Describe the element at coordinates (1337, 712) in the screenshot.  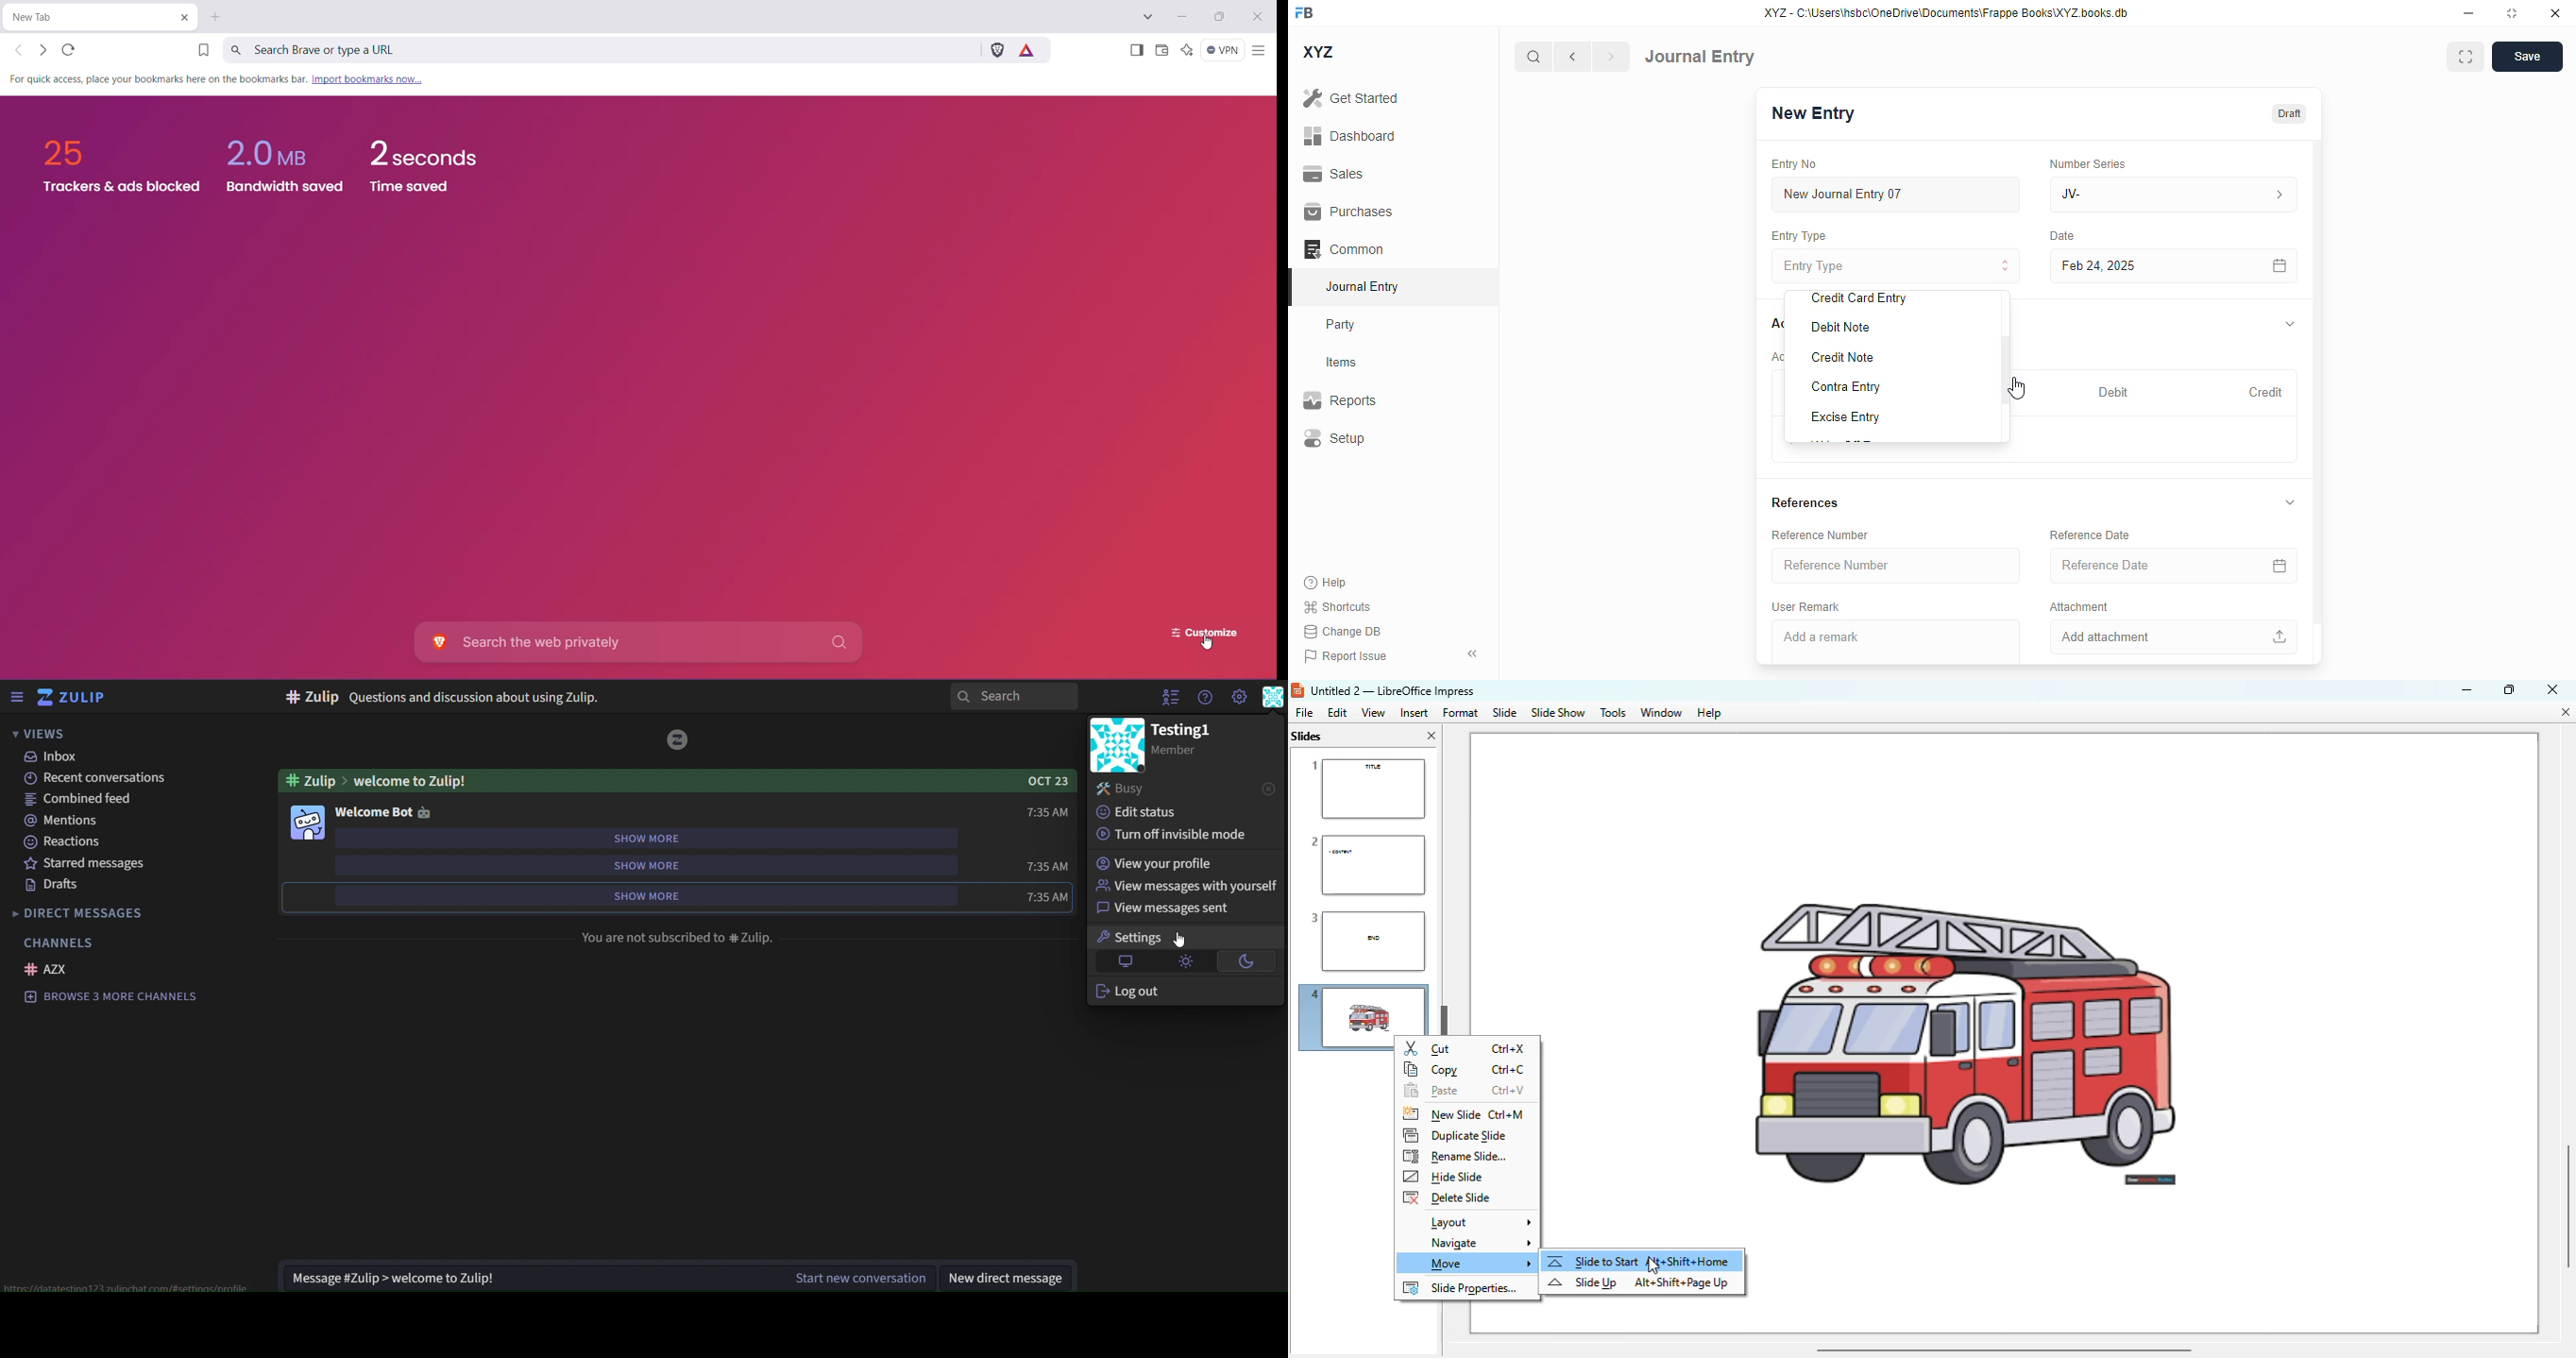
I see `edit` at that location.